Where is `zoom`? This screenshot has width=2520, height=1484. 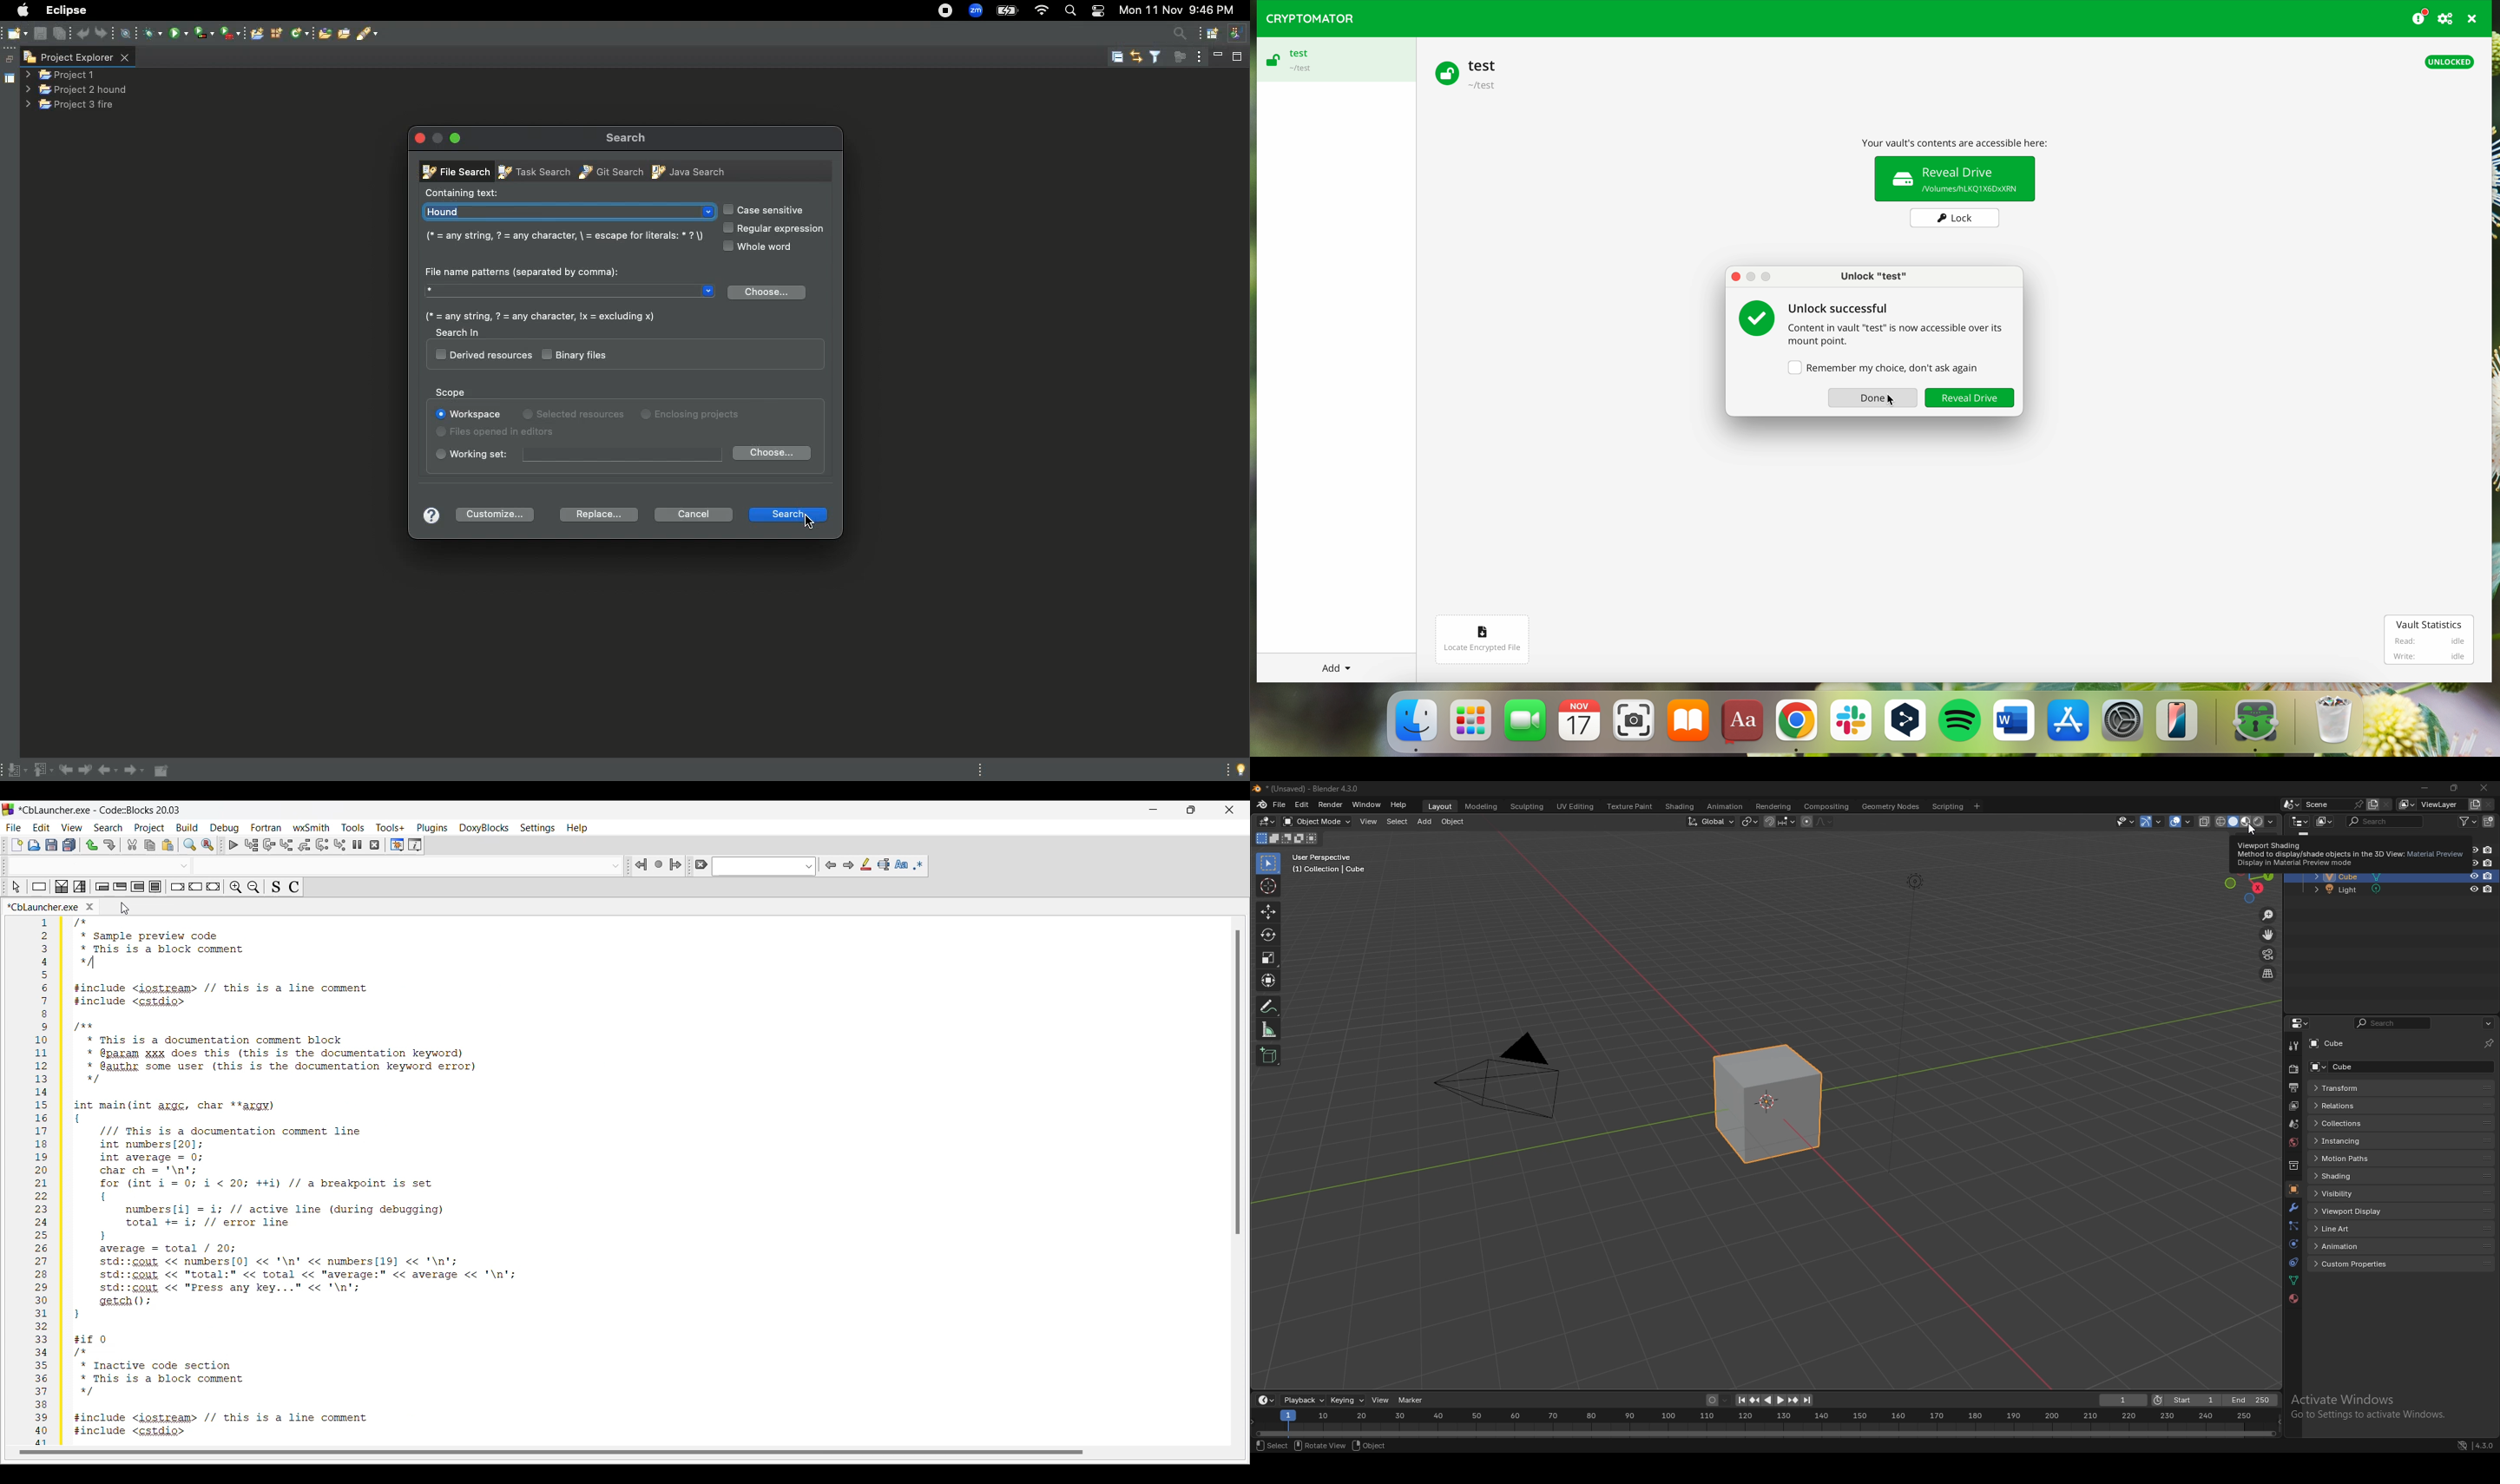 zoom is located at coordinates (977, 11).